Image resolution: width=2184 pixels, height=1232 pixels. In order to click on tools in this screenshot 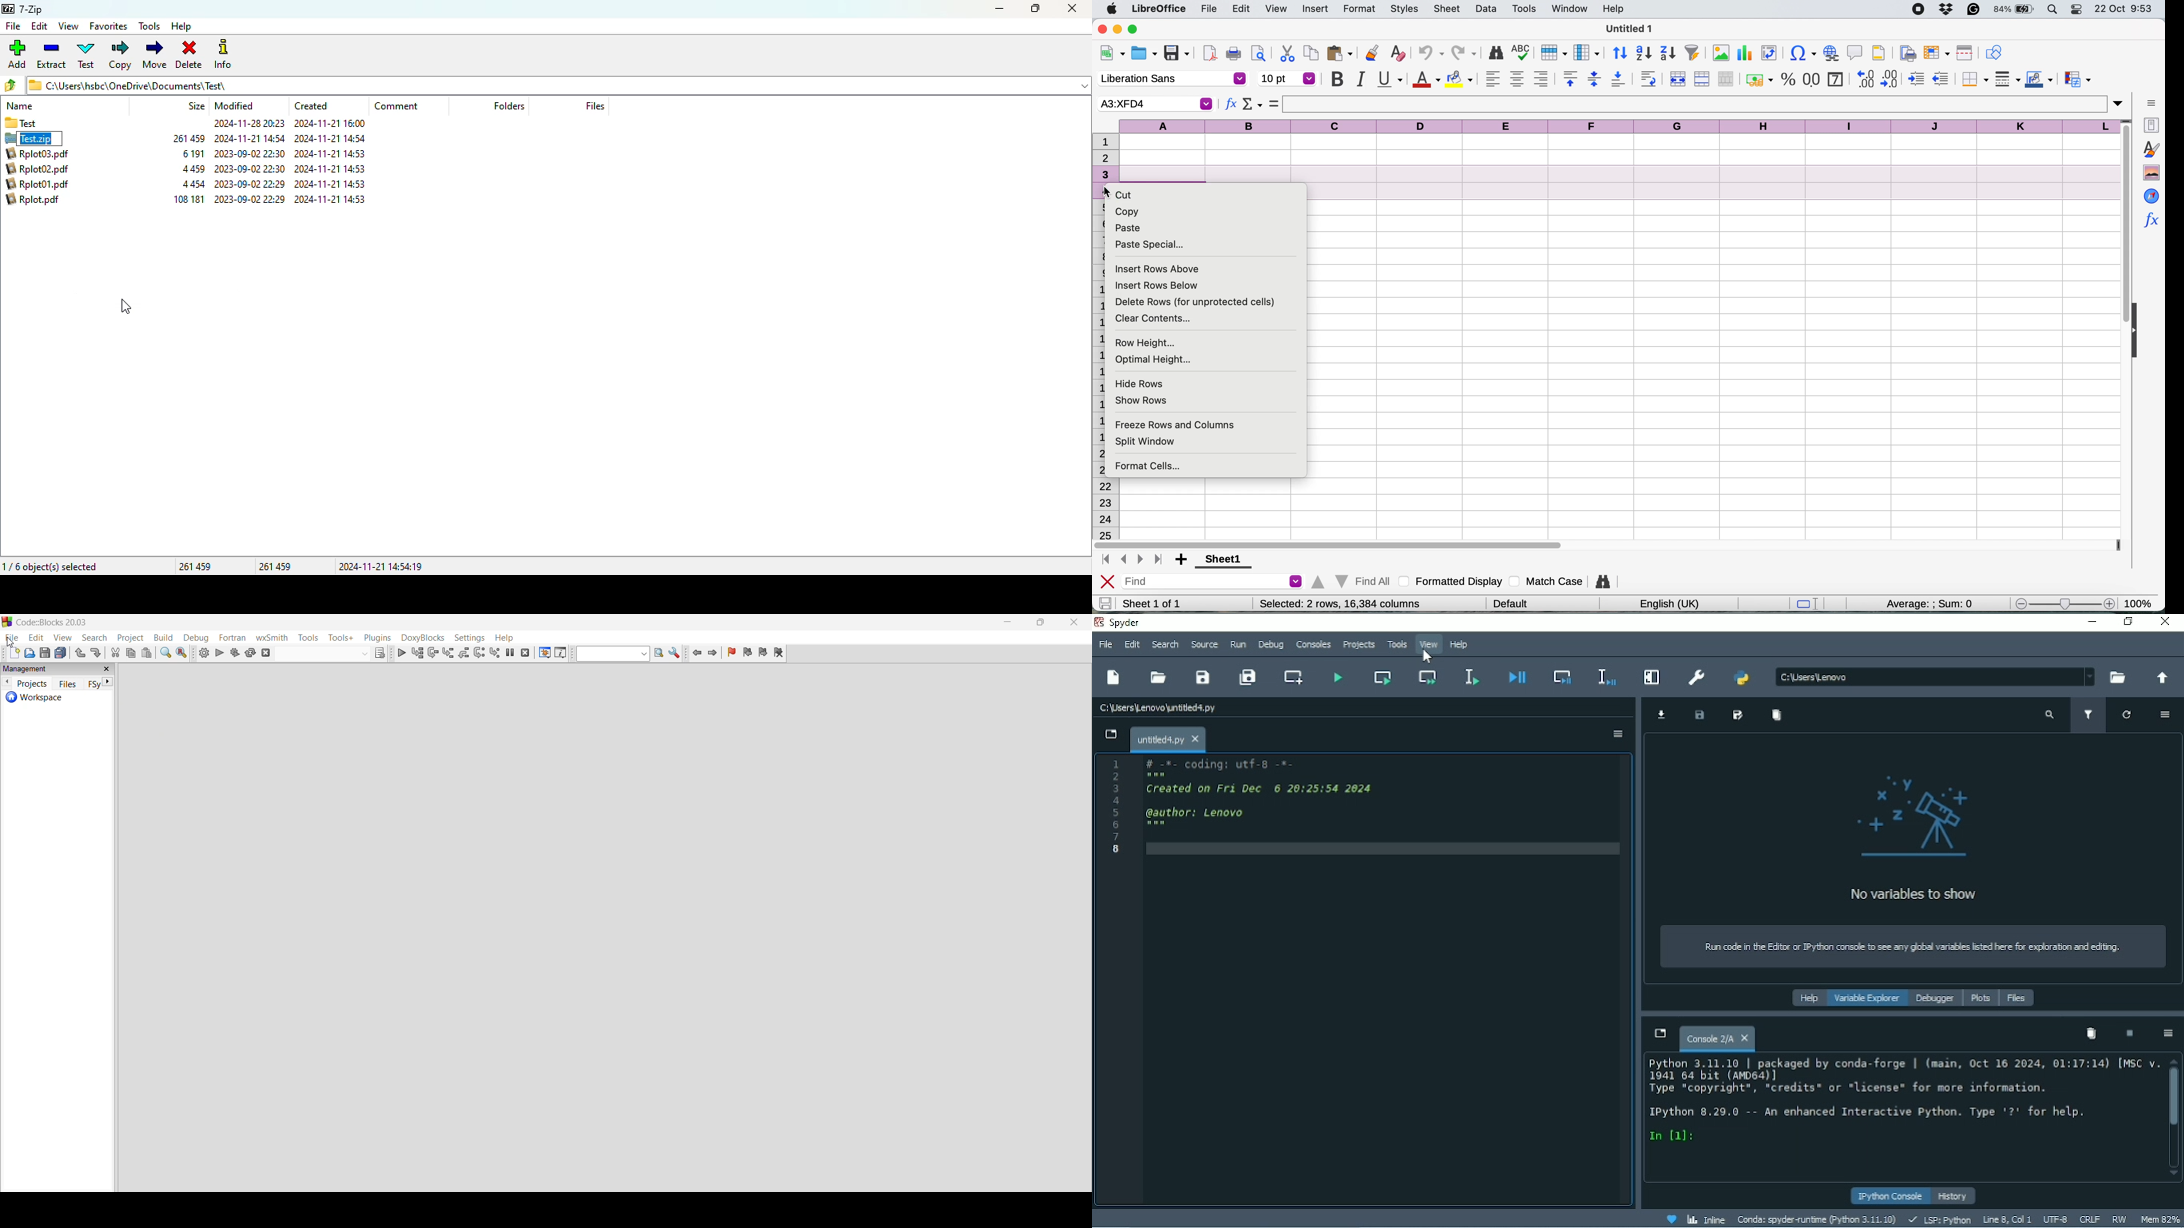, I will do `click(309, 637)`.